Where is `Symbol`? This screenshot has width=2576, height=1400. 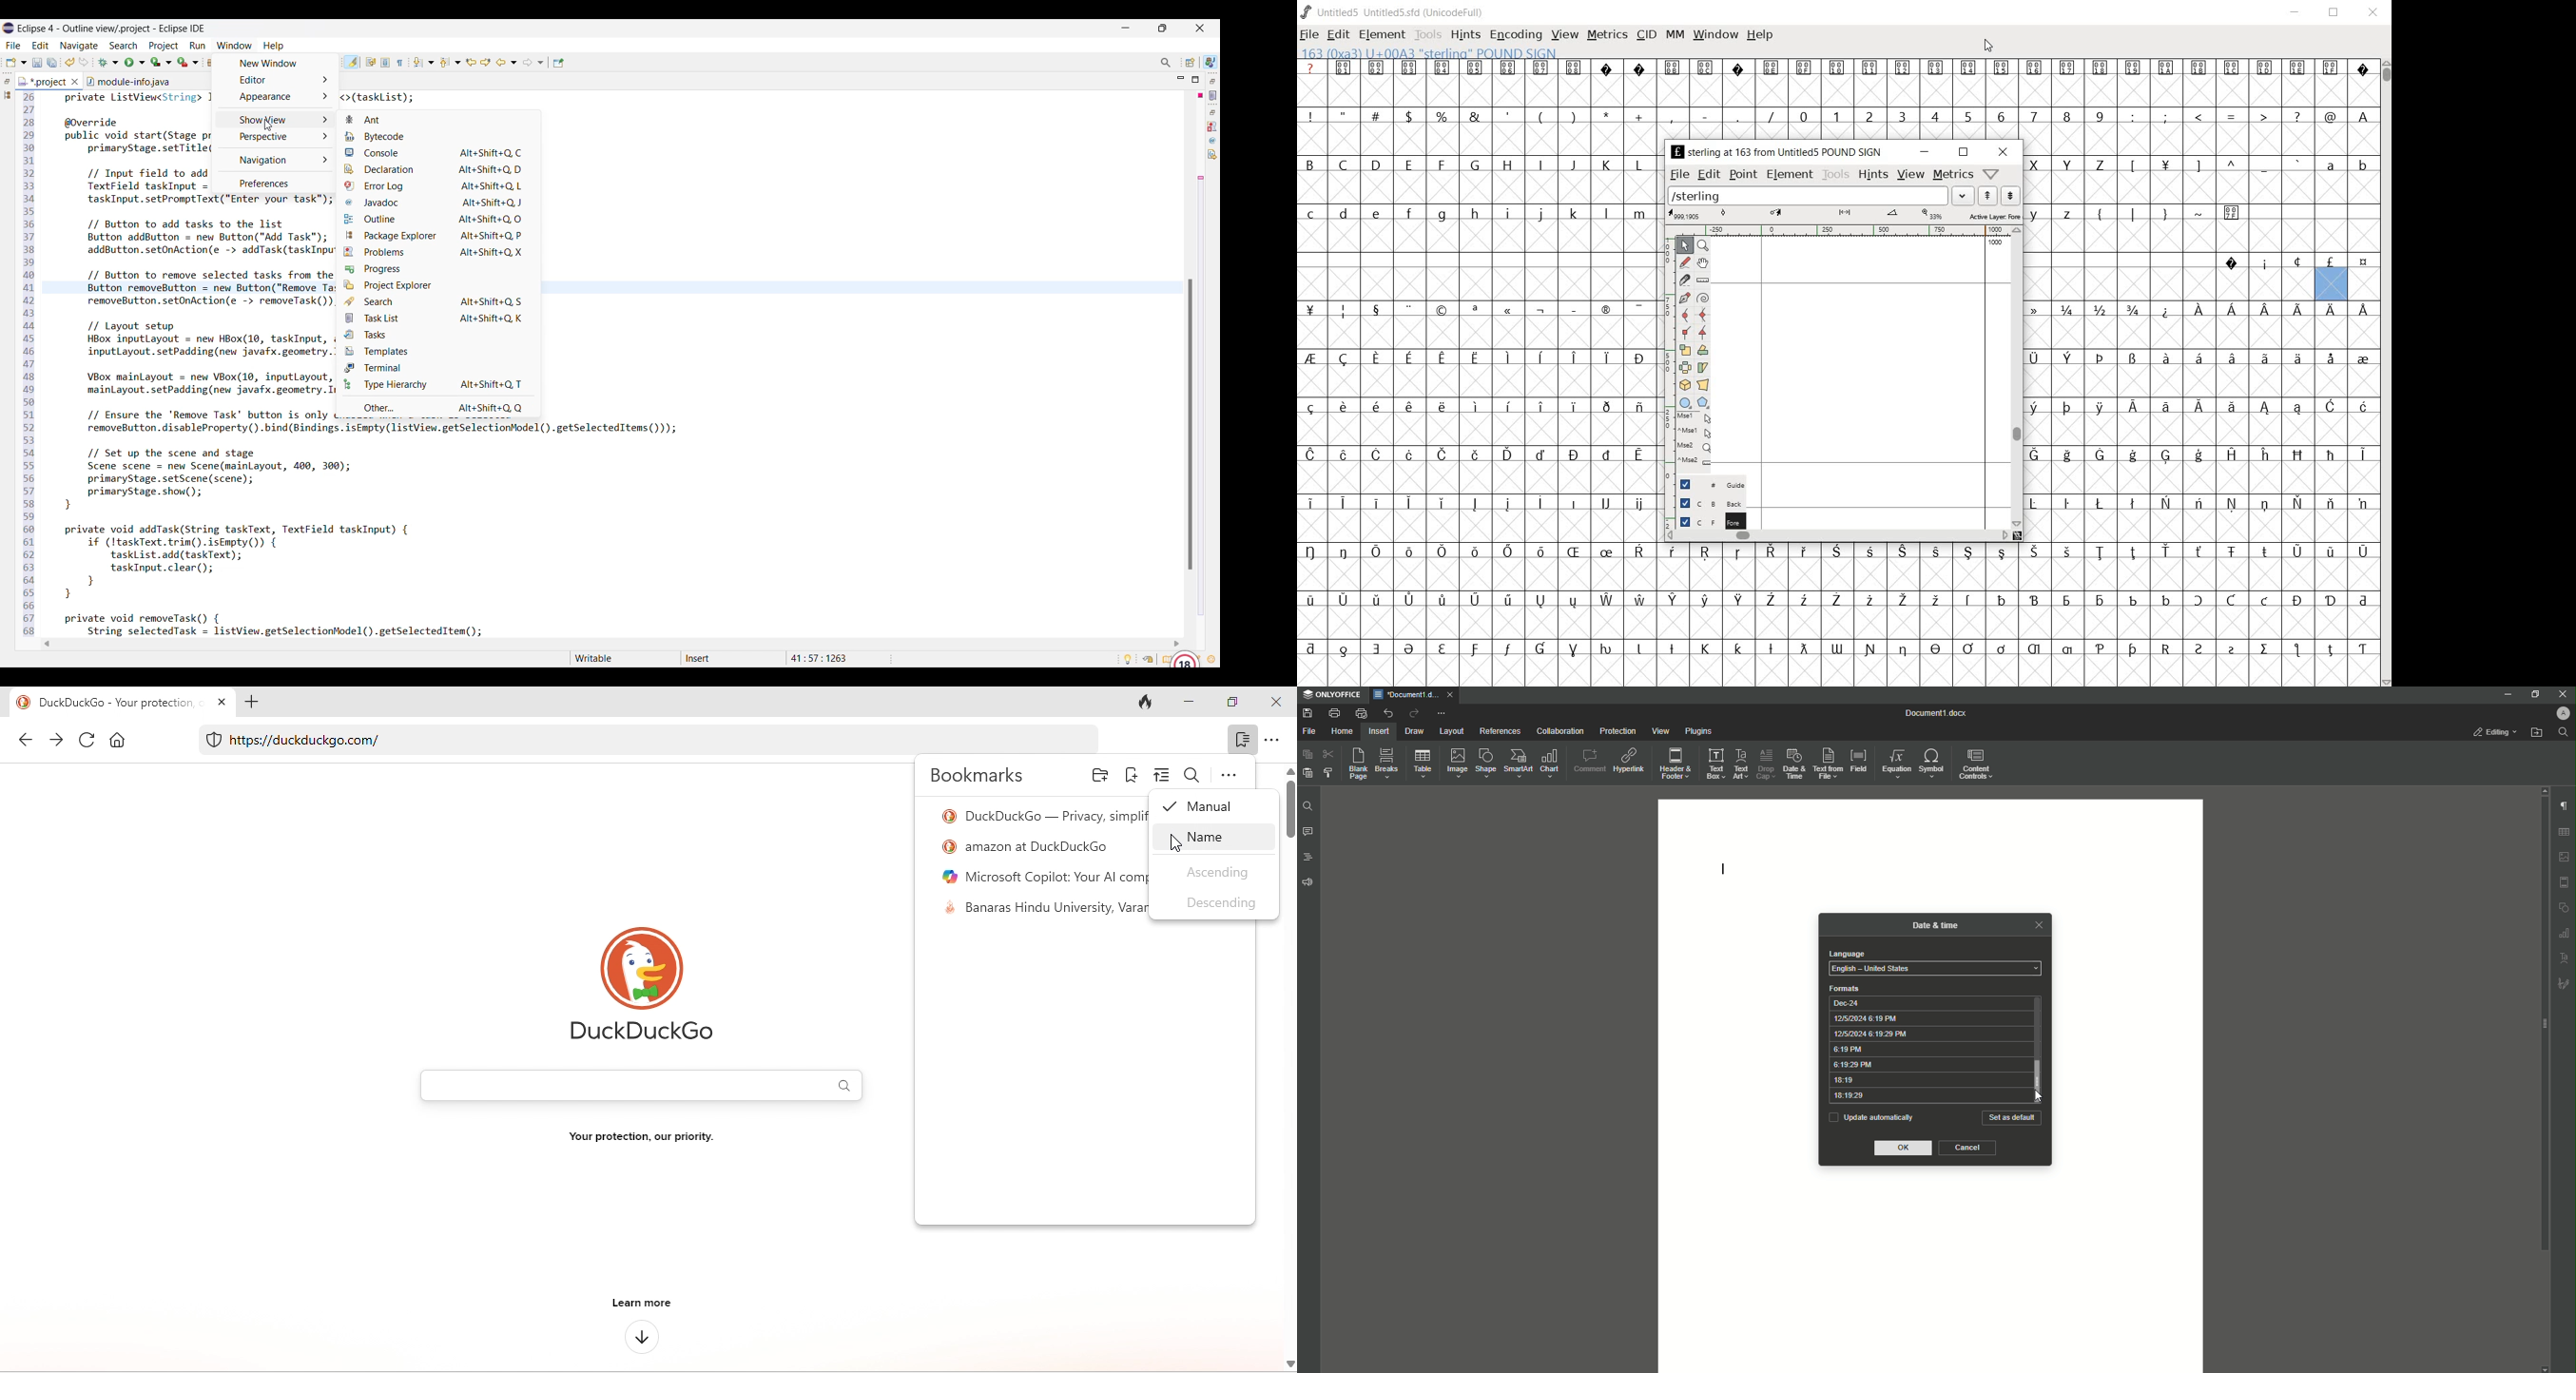
Symbol is located at coordinates (1871, 67).